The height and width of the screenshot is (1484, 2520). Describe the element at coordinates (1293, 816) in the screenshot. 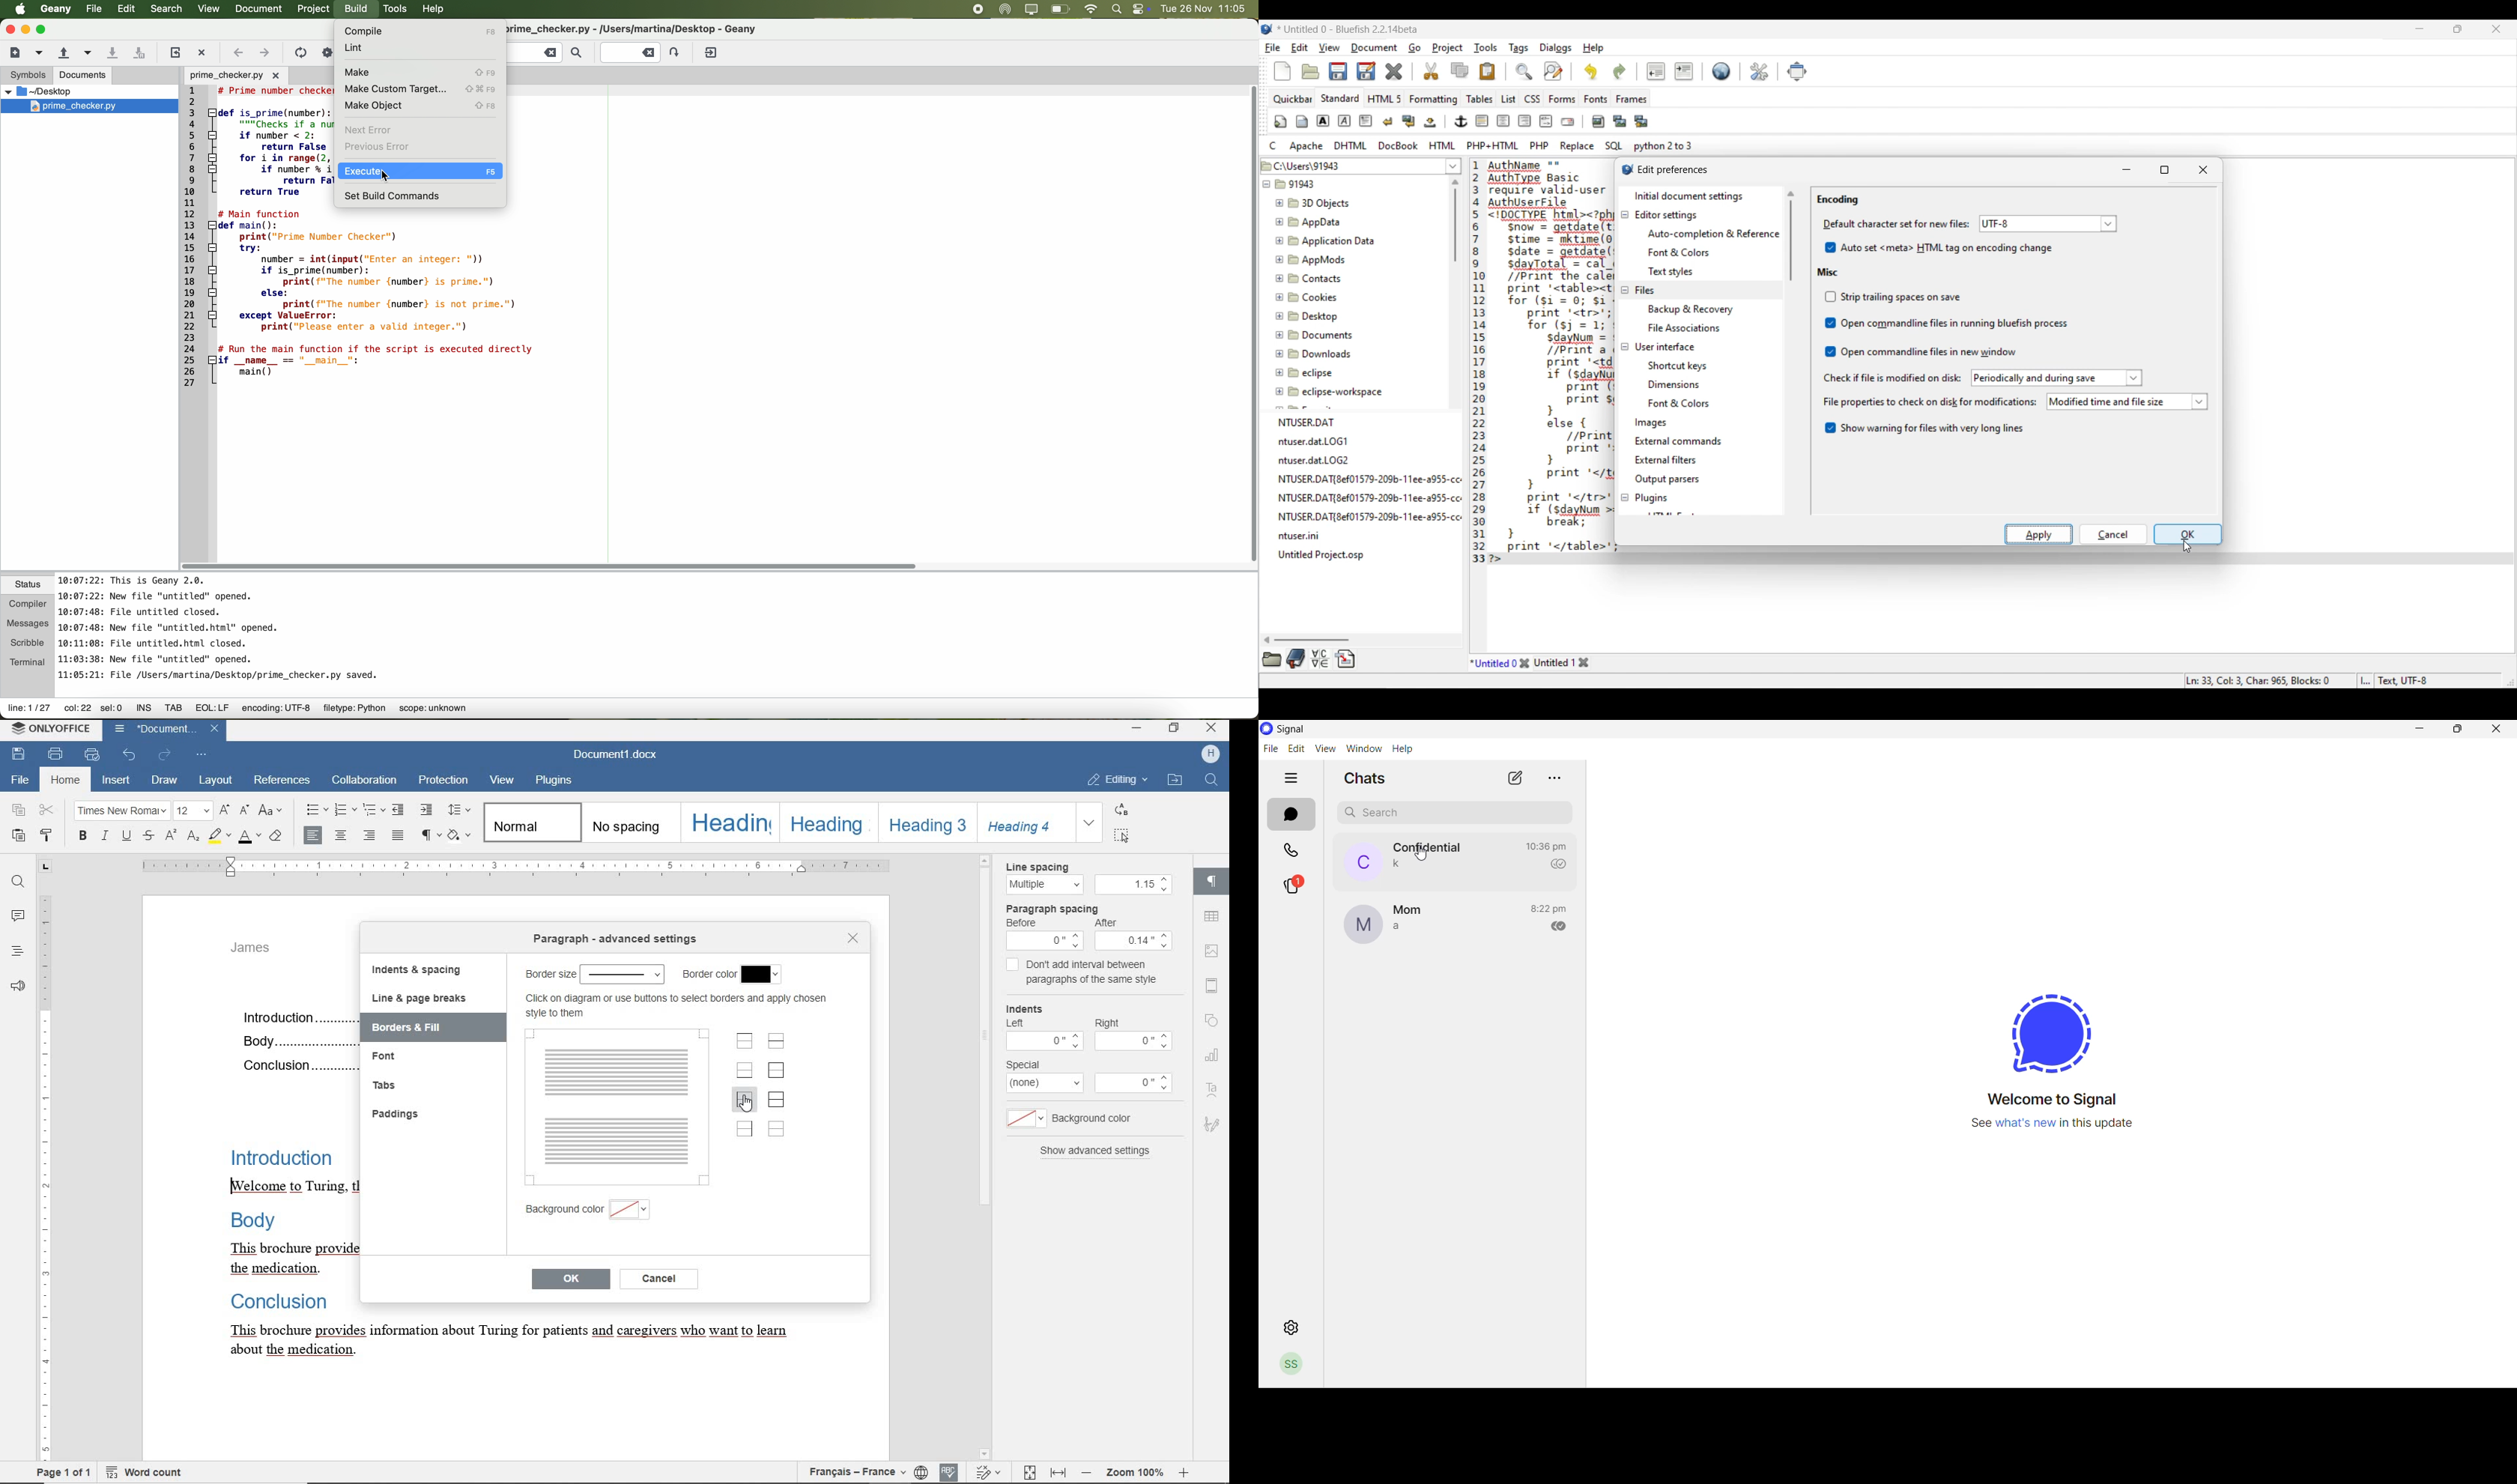

I see `chats` at that location.